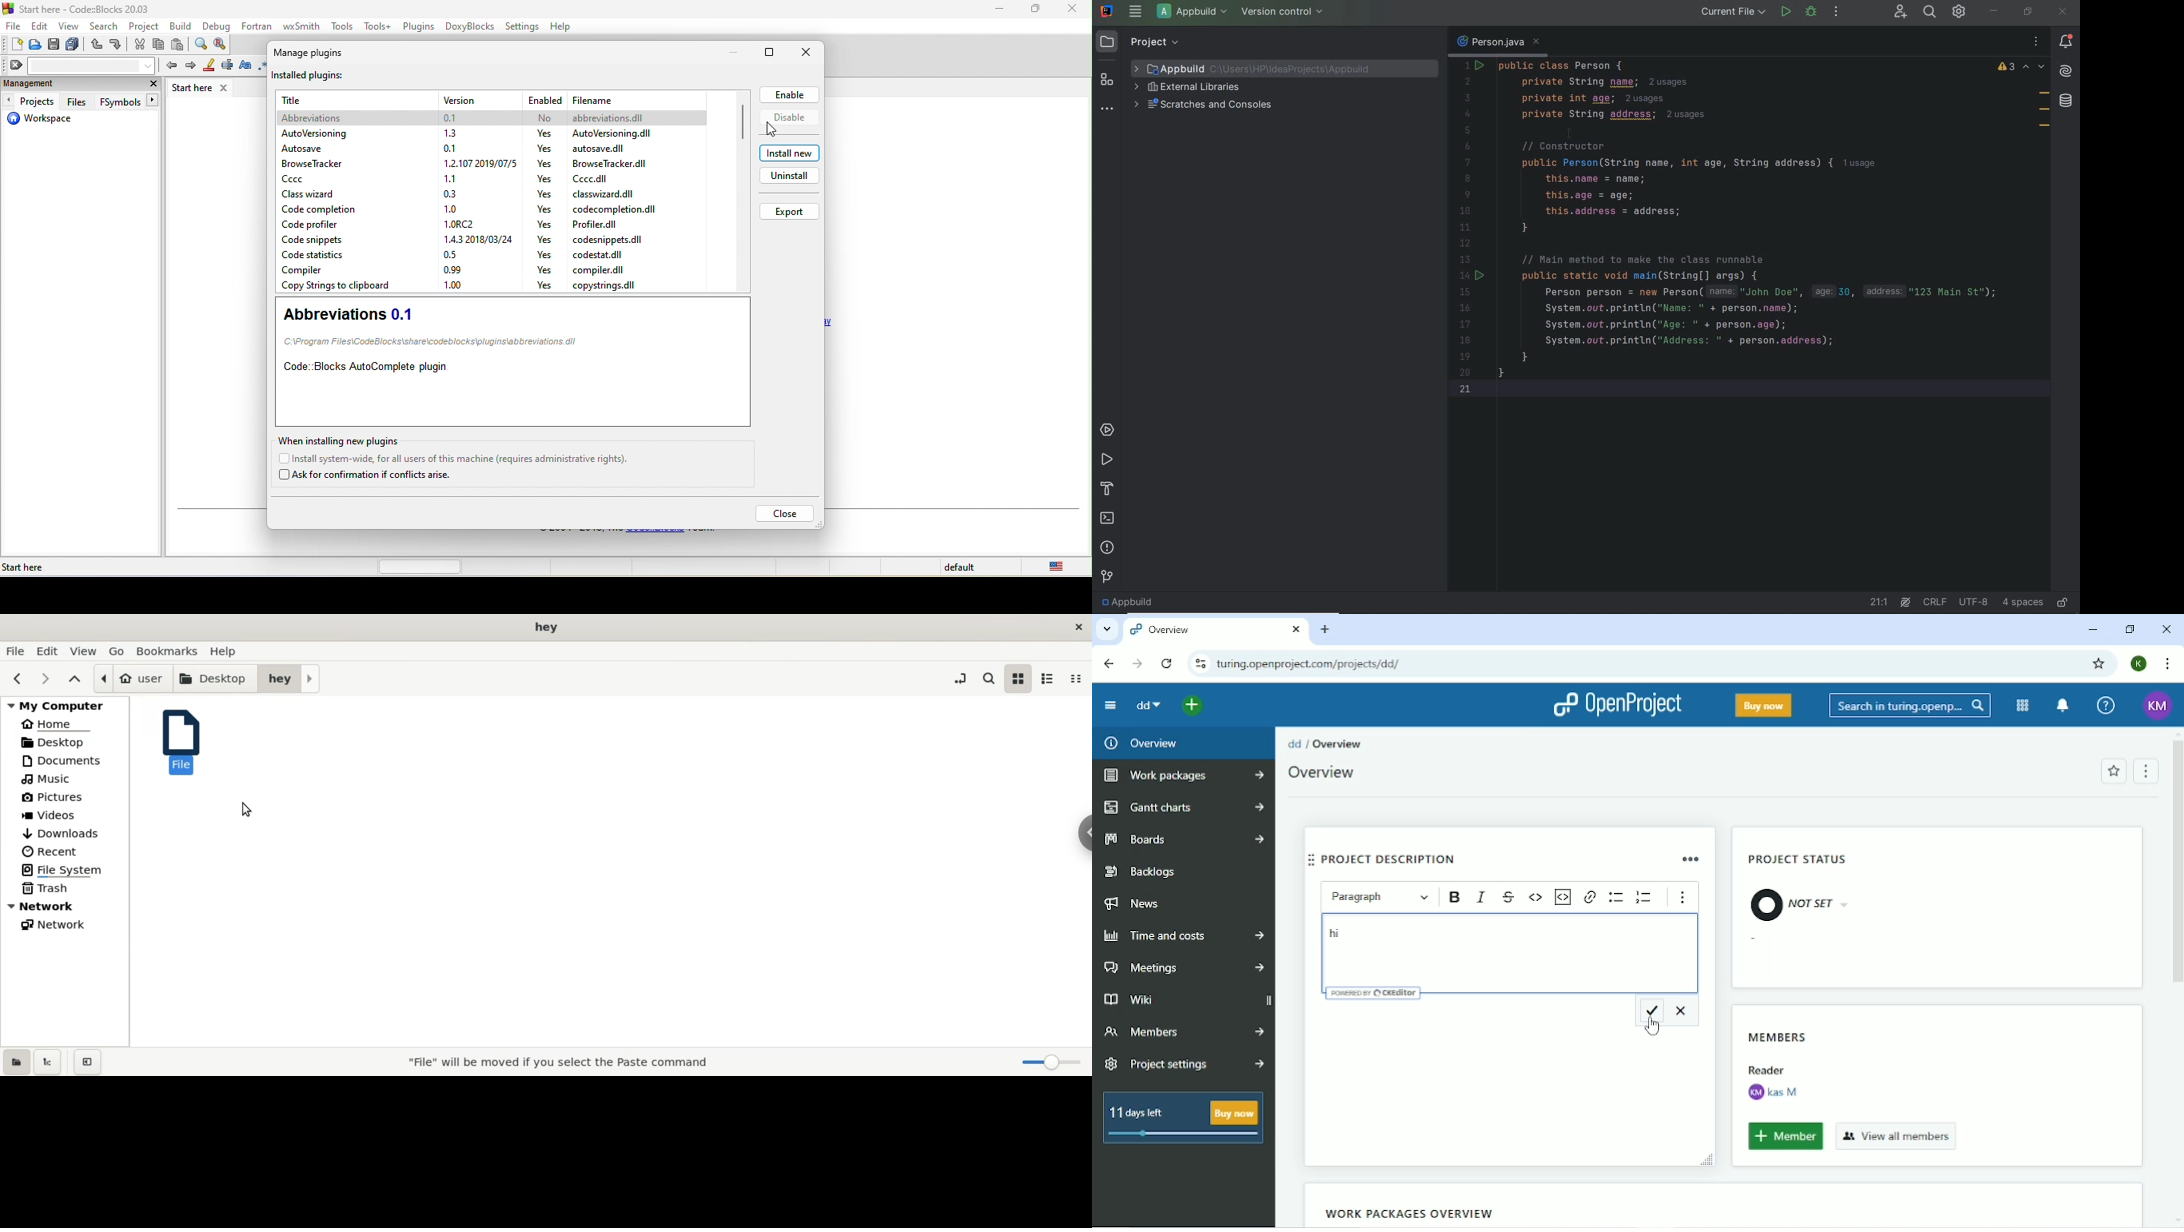 The width and height of the screenshot is (2184, 1232). What do you see at coordinates (1684, 1009) in the screenshot?
I see `Cancel` at bounding box center [1684, 1009].